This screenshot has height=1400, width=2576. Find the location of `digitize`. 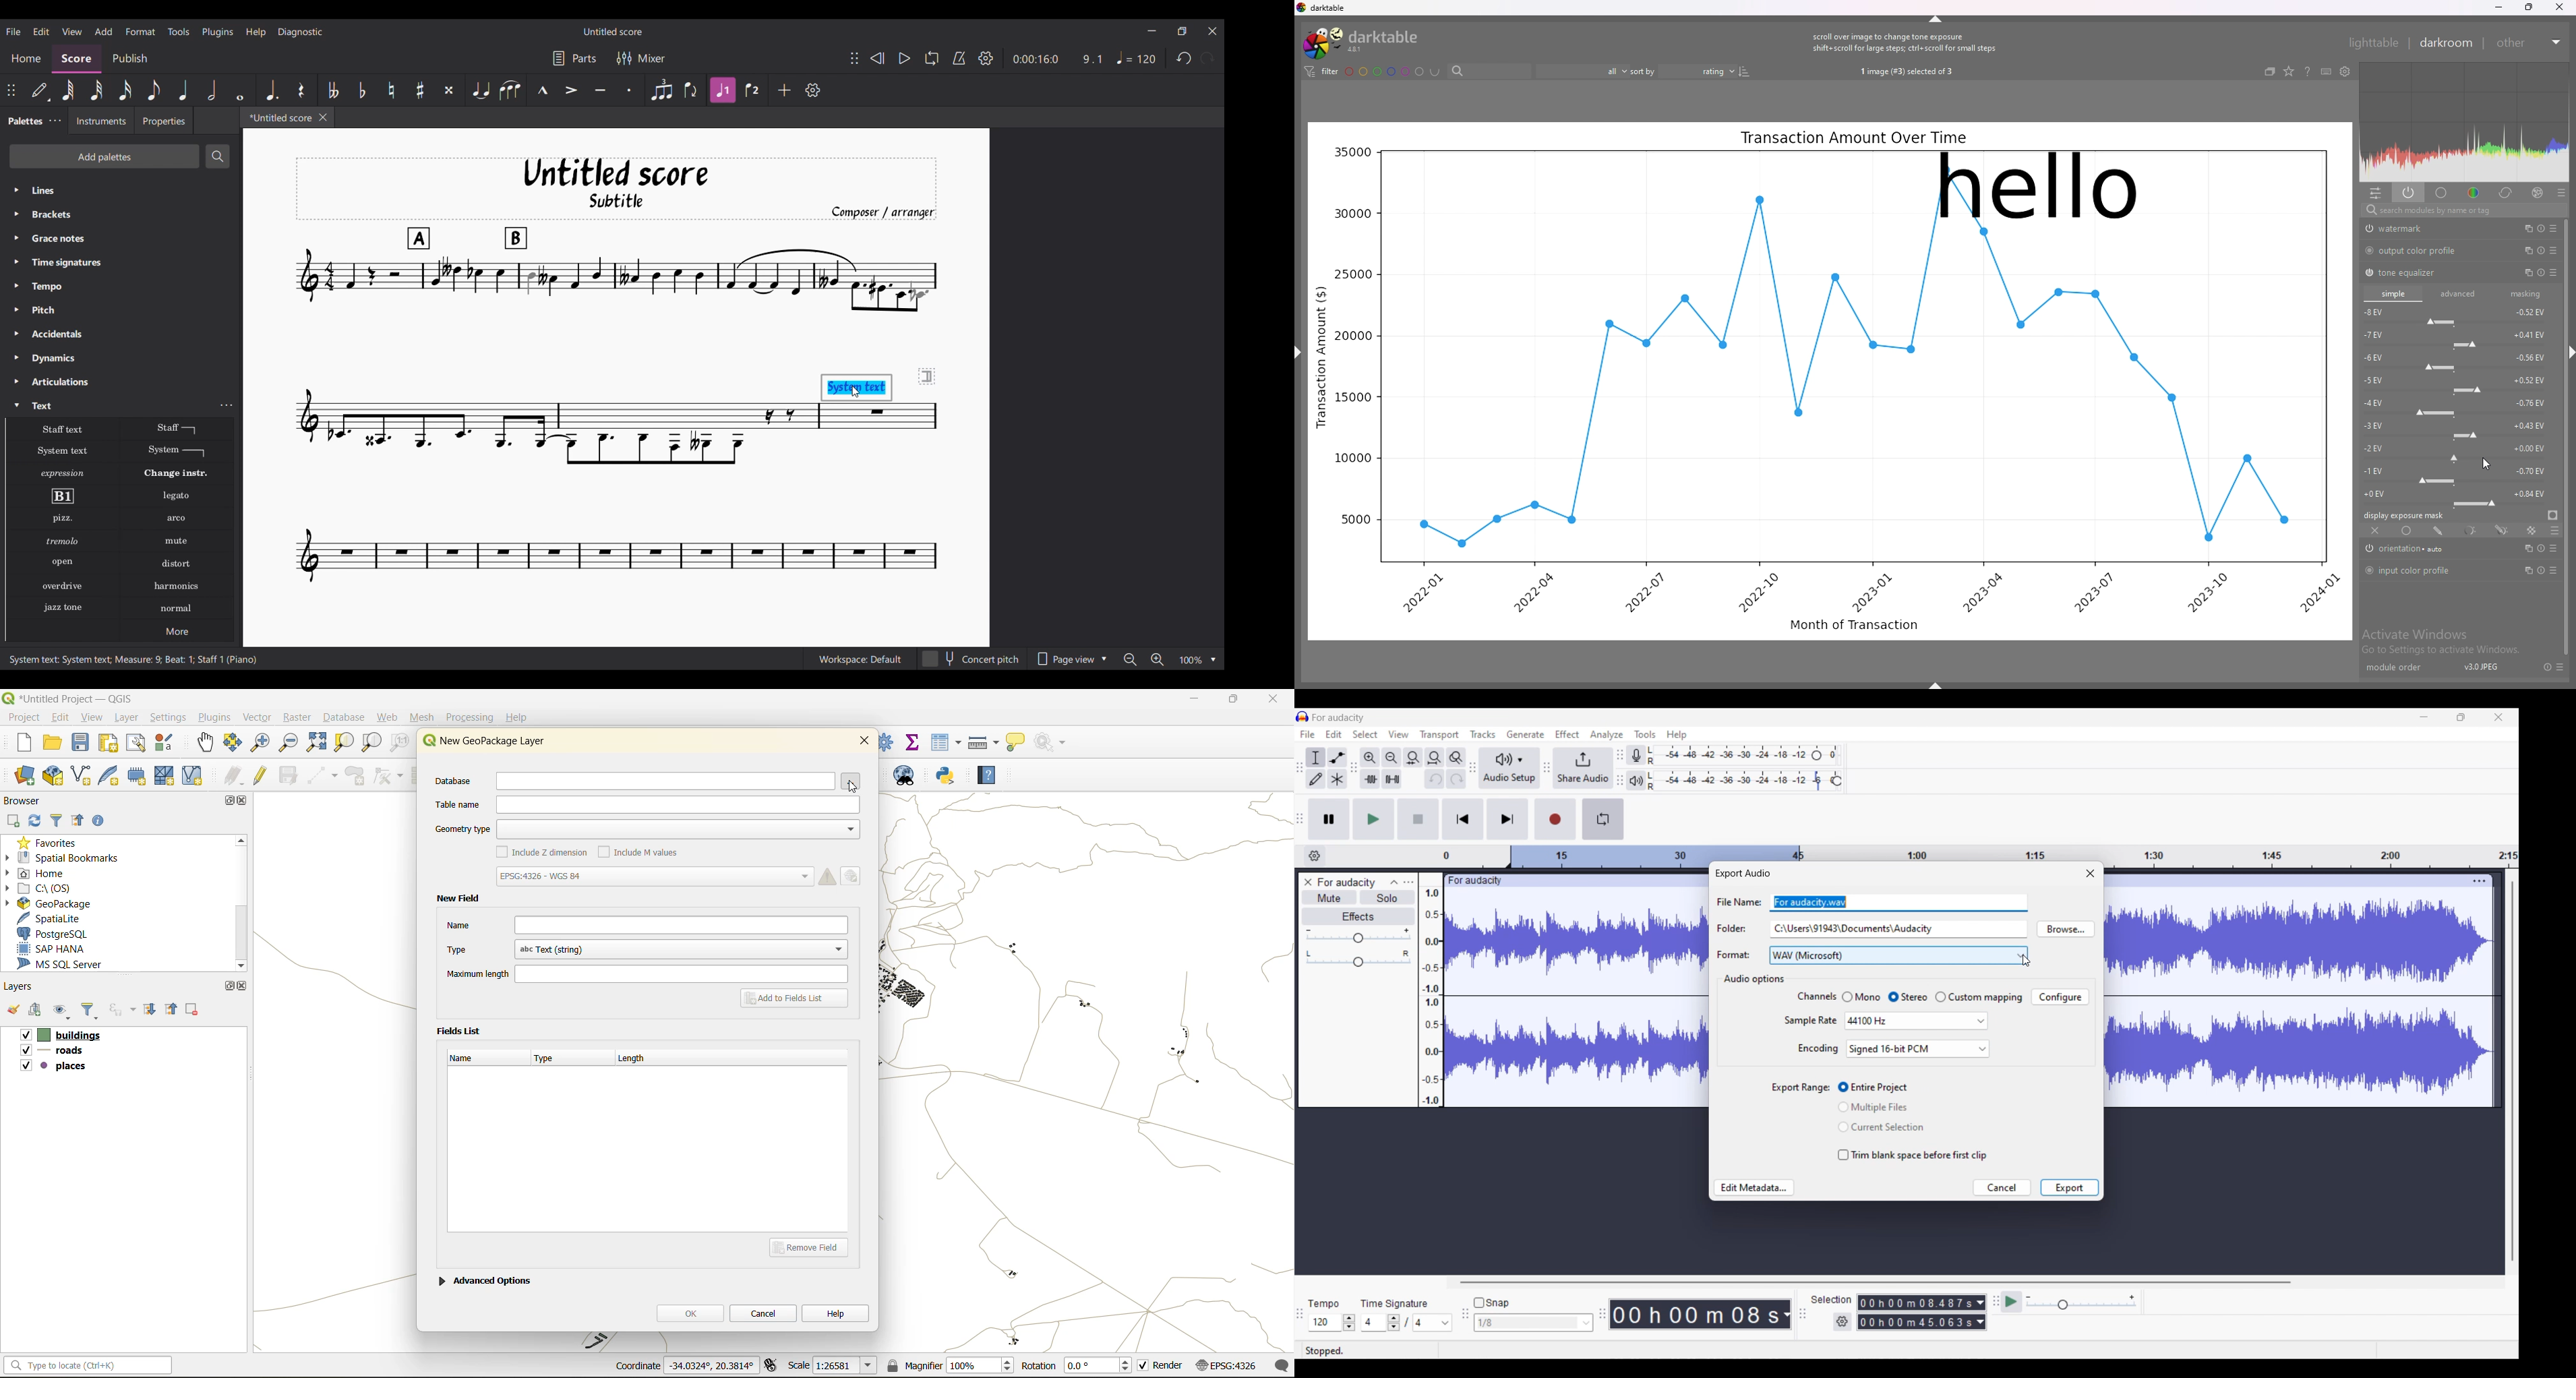

digitize is located at coordinates (324, 776).